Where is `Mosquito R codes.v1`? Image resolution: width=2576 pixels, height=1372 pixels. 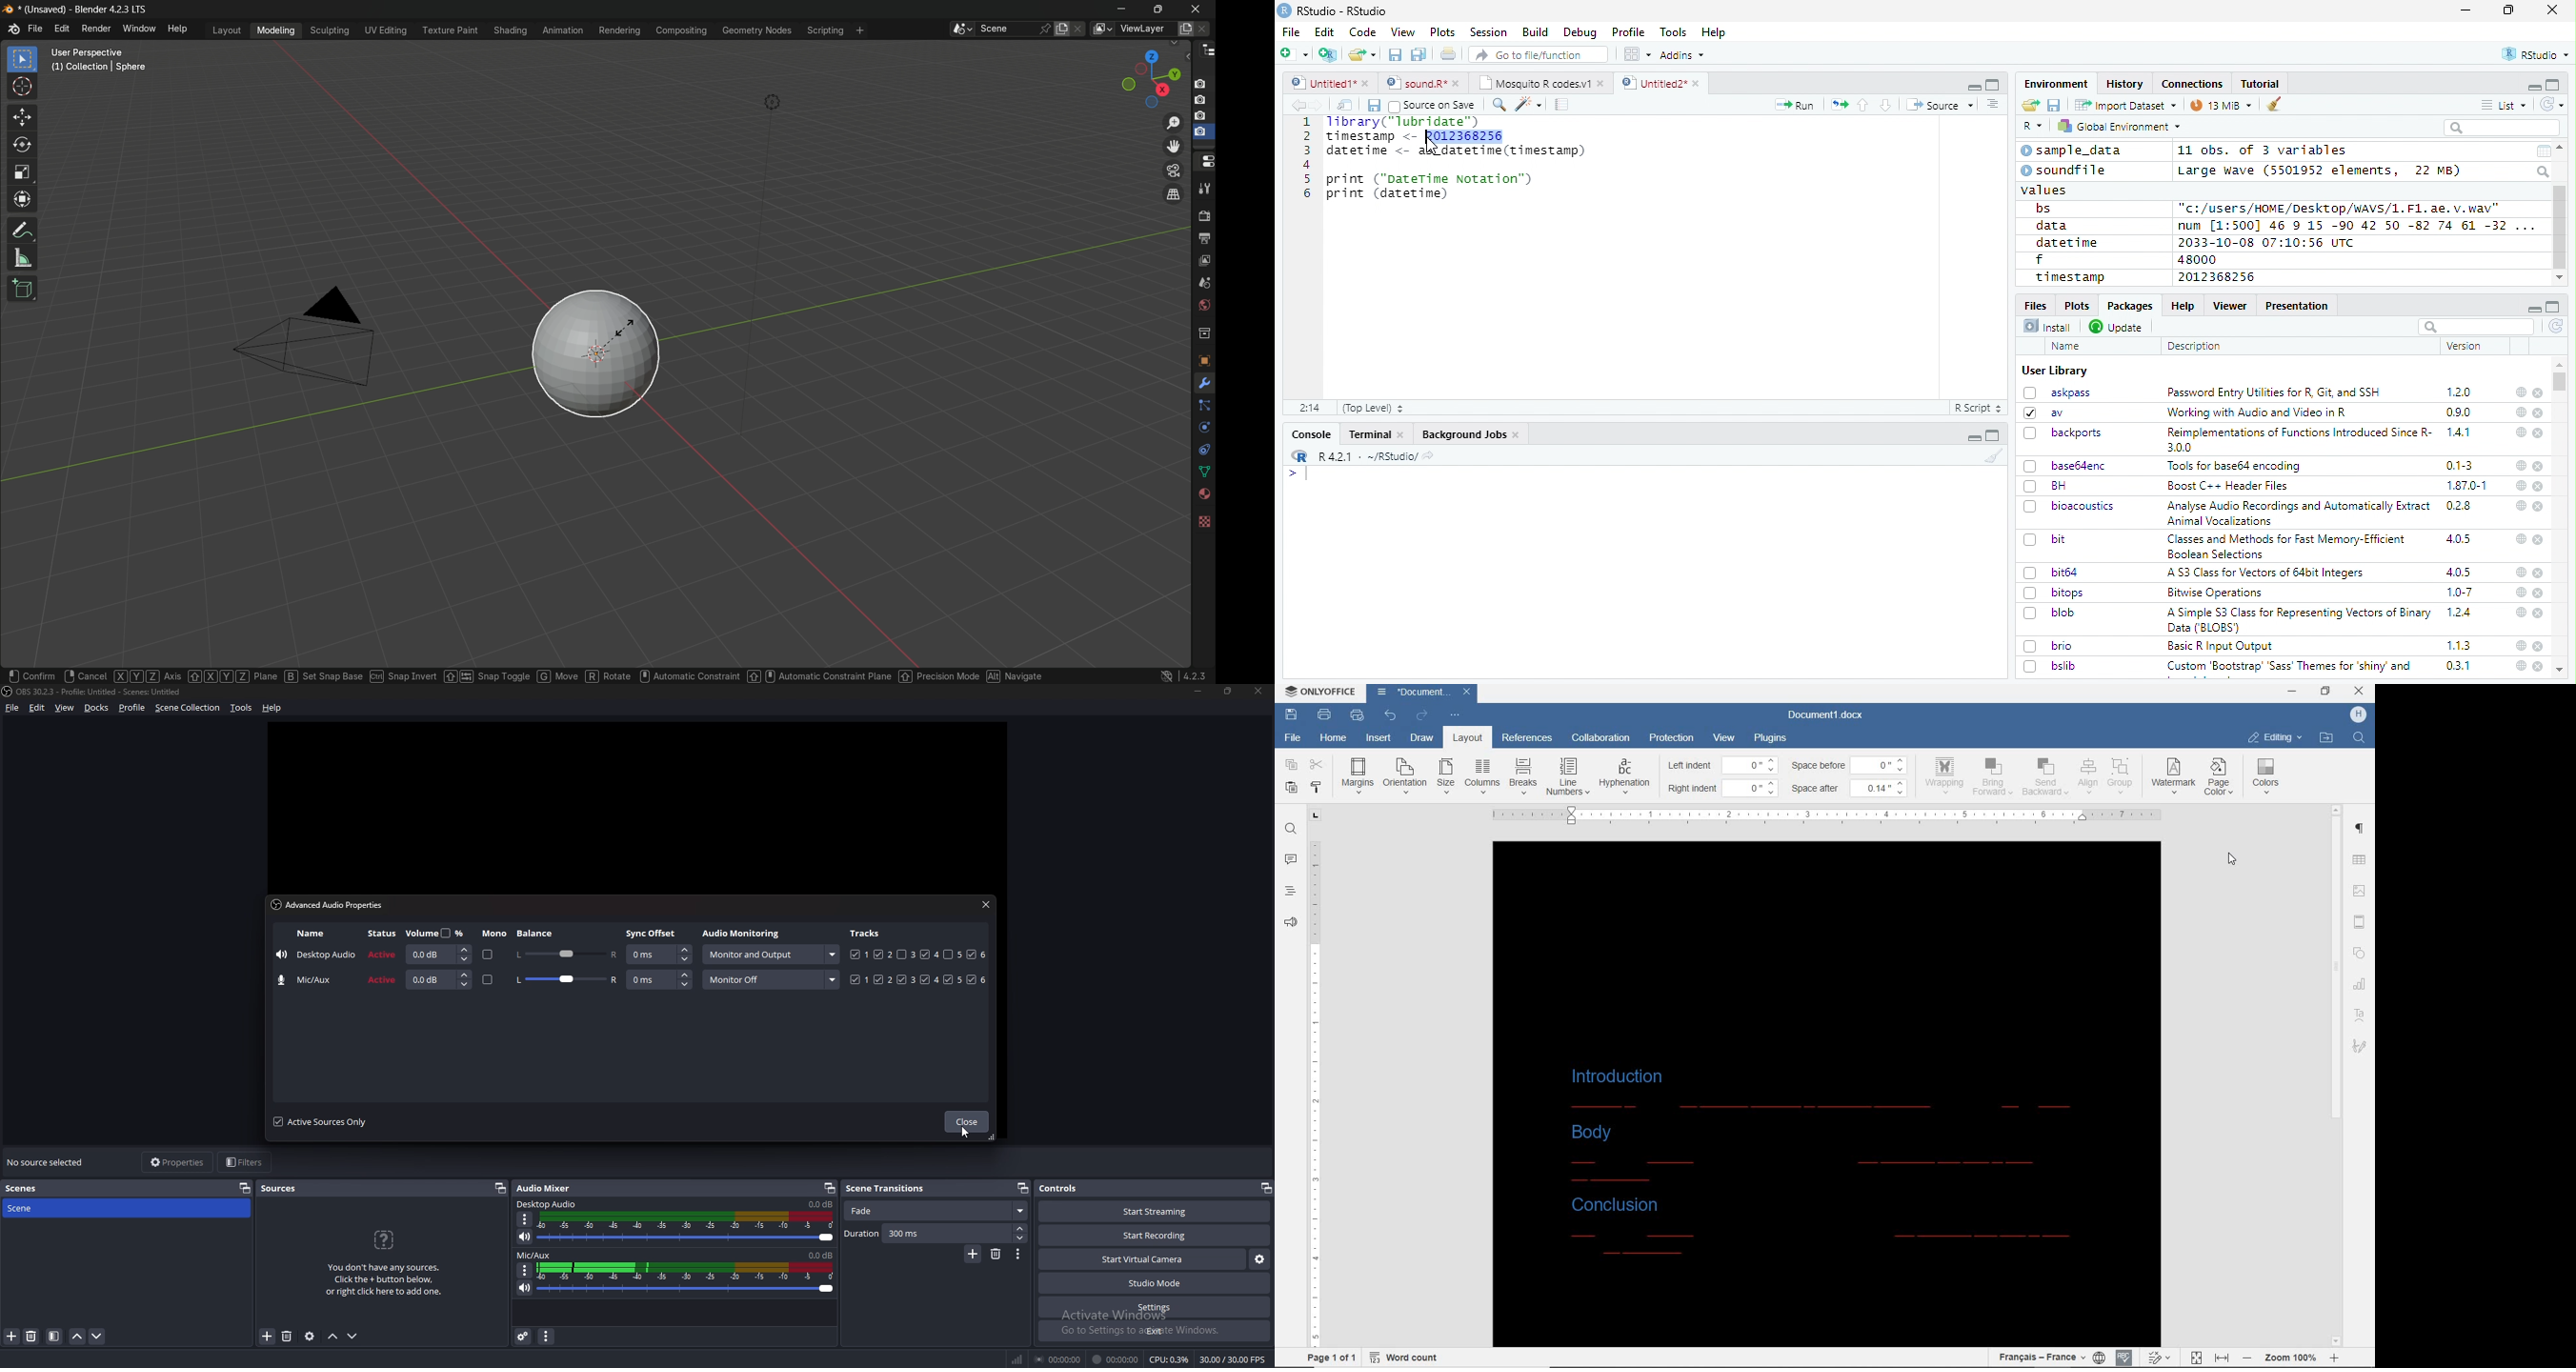
Mosquito R codes.v1 is located at coordinates (1540, 83).